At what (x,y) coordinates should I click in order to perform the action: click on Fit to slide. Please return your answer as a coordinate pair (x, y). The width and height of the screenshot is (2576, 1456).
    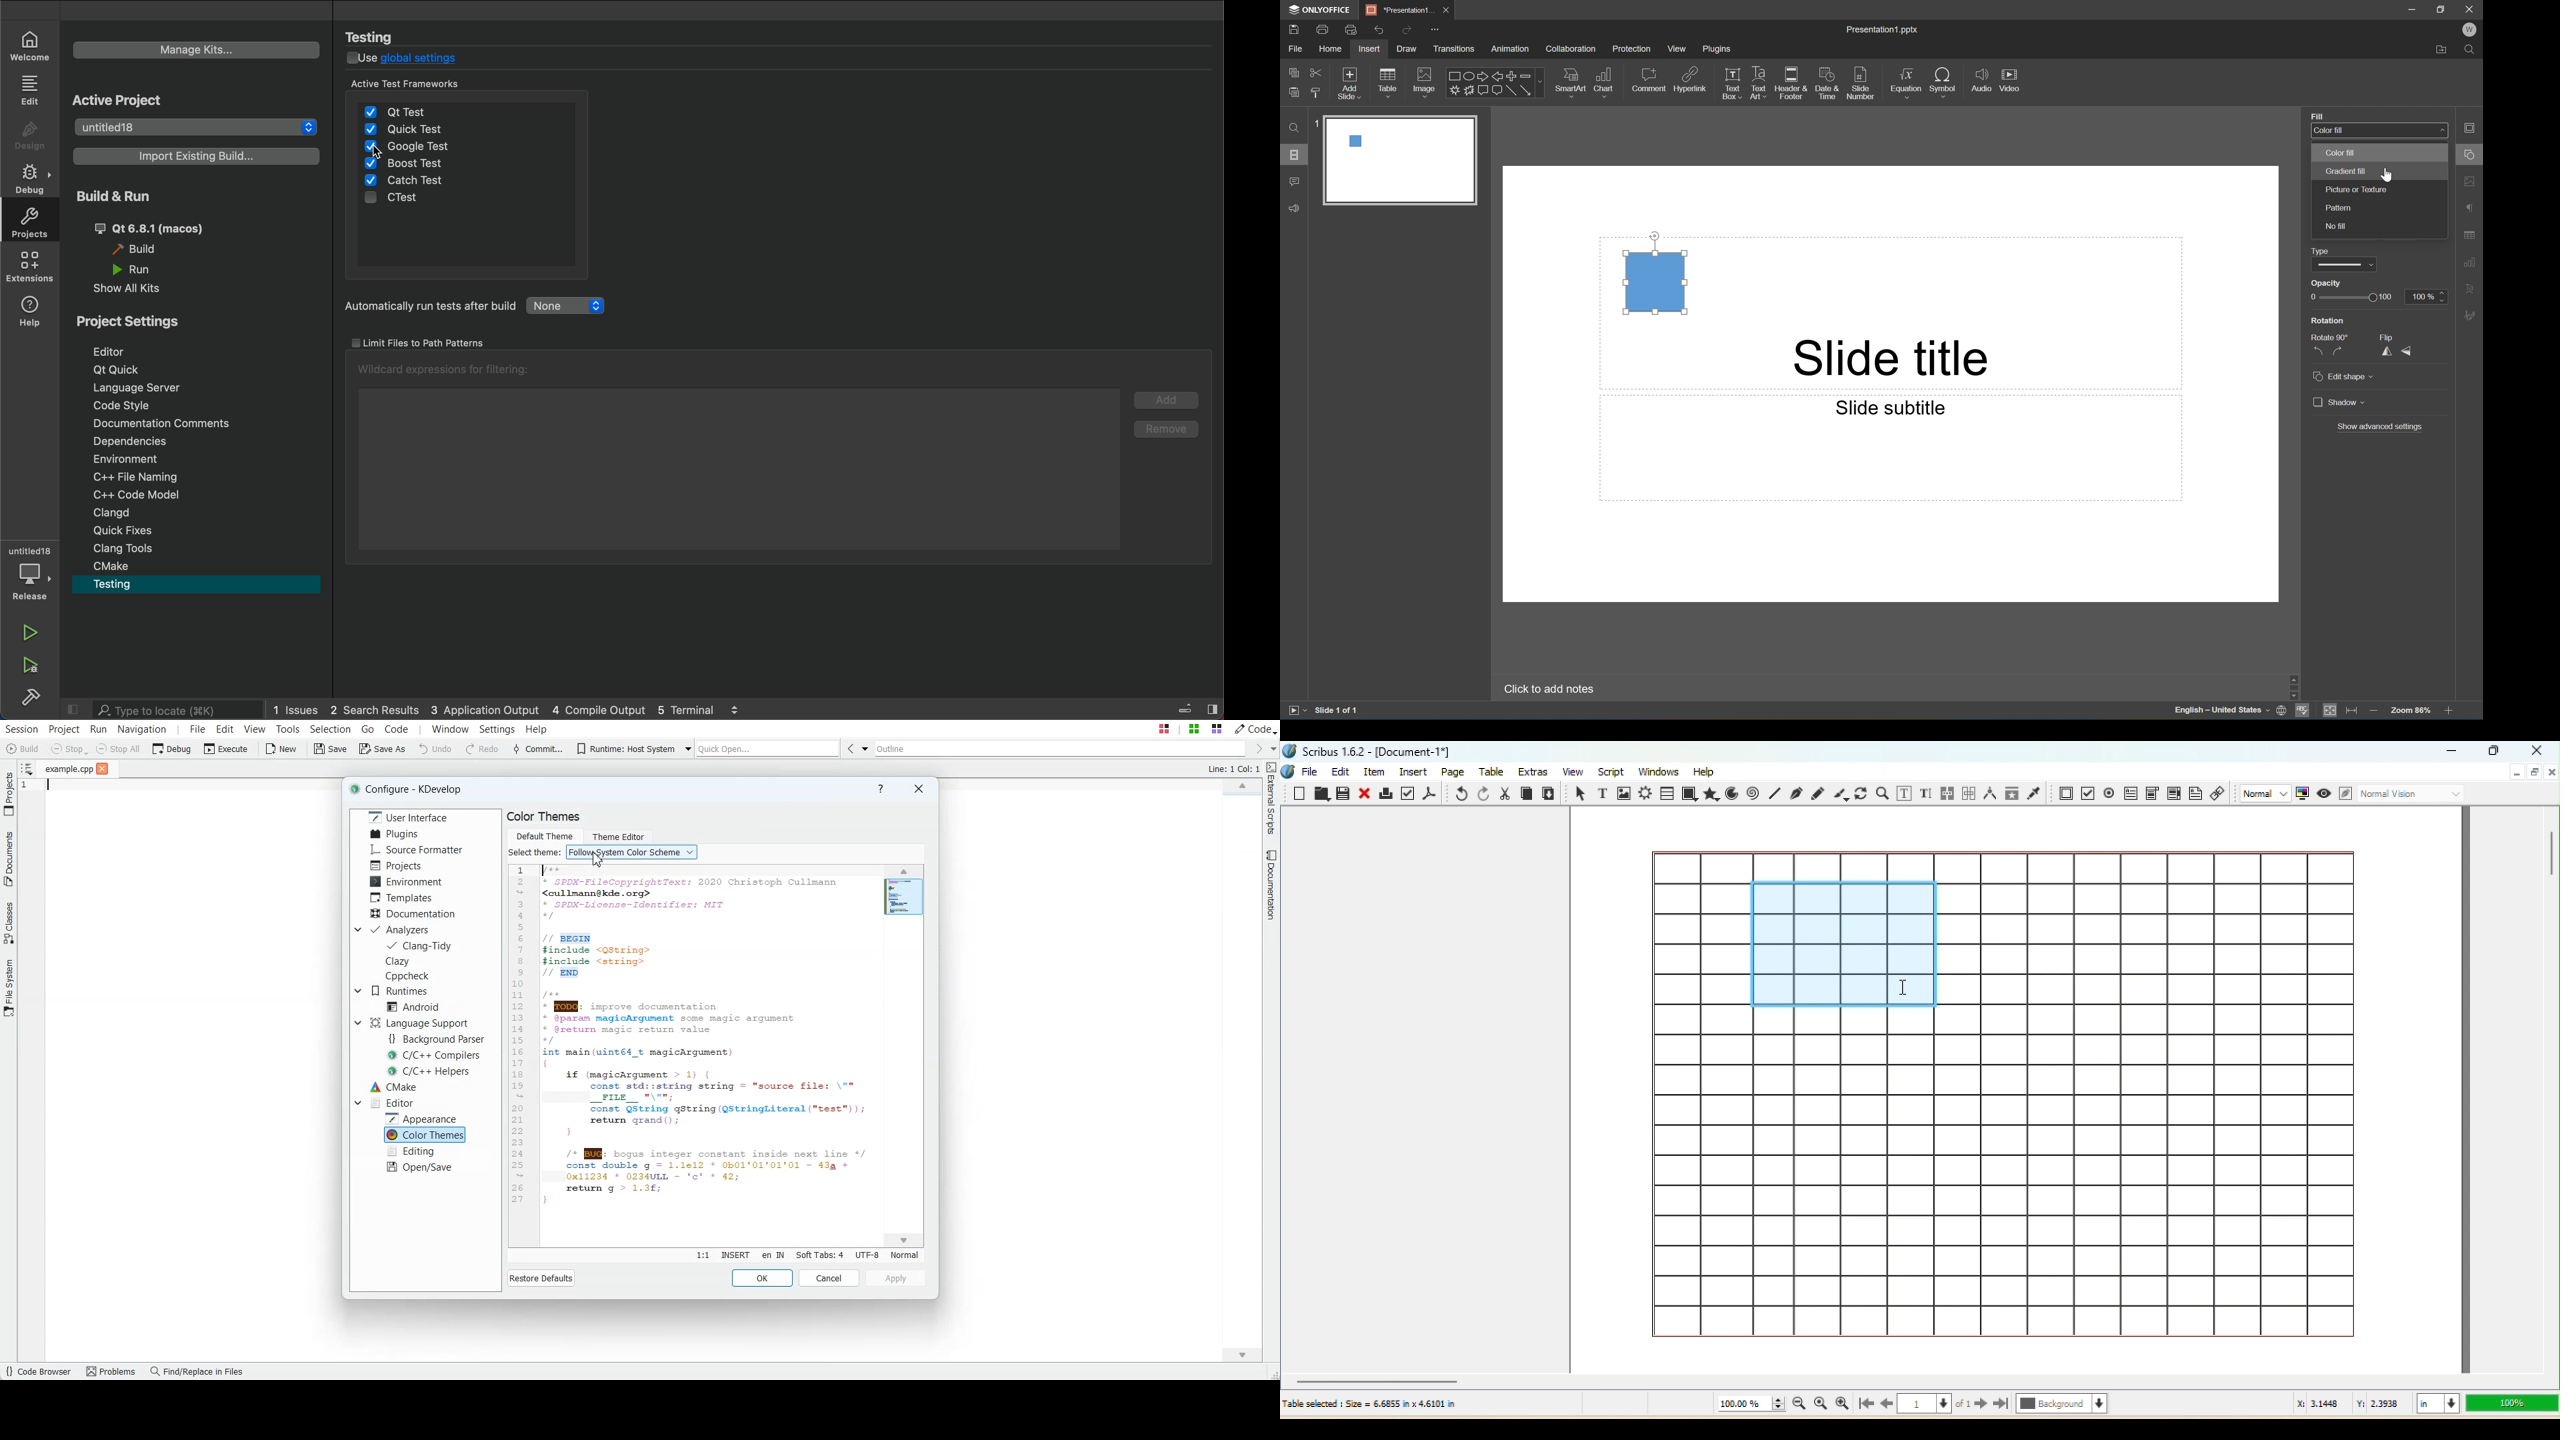
    Looking at the image, I should click on (2330, 711).